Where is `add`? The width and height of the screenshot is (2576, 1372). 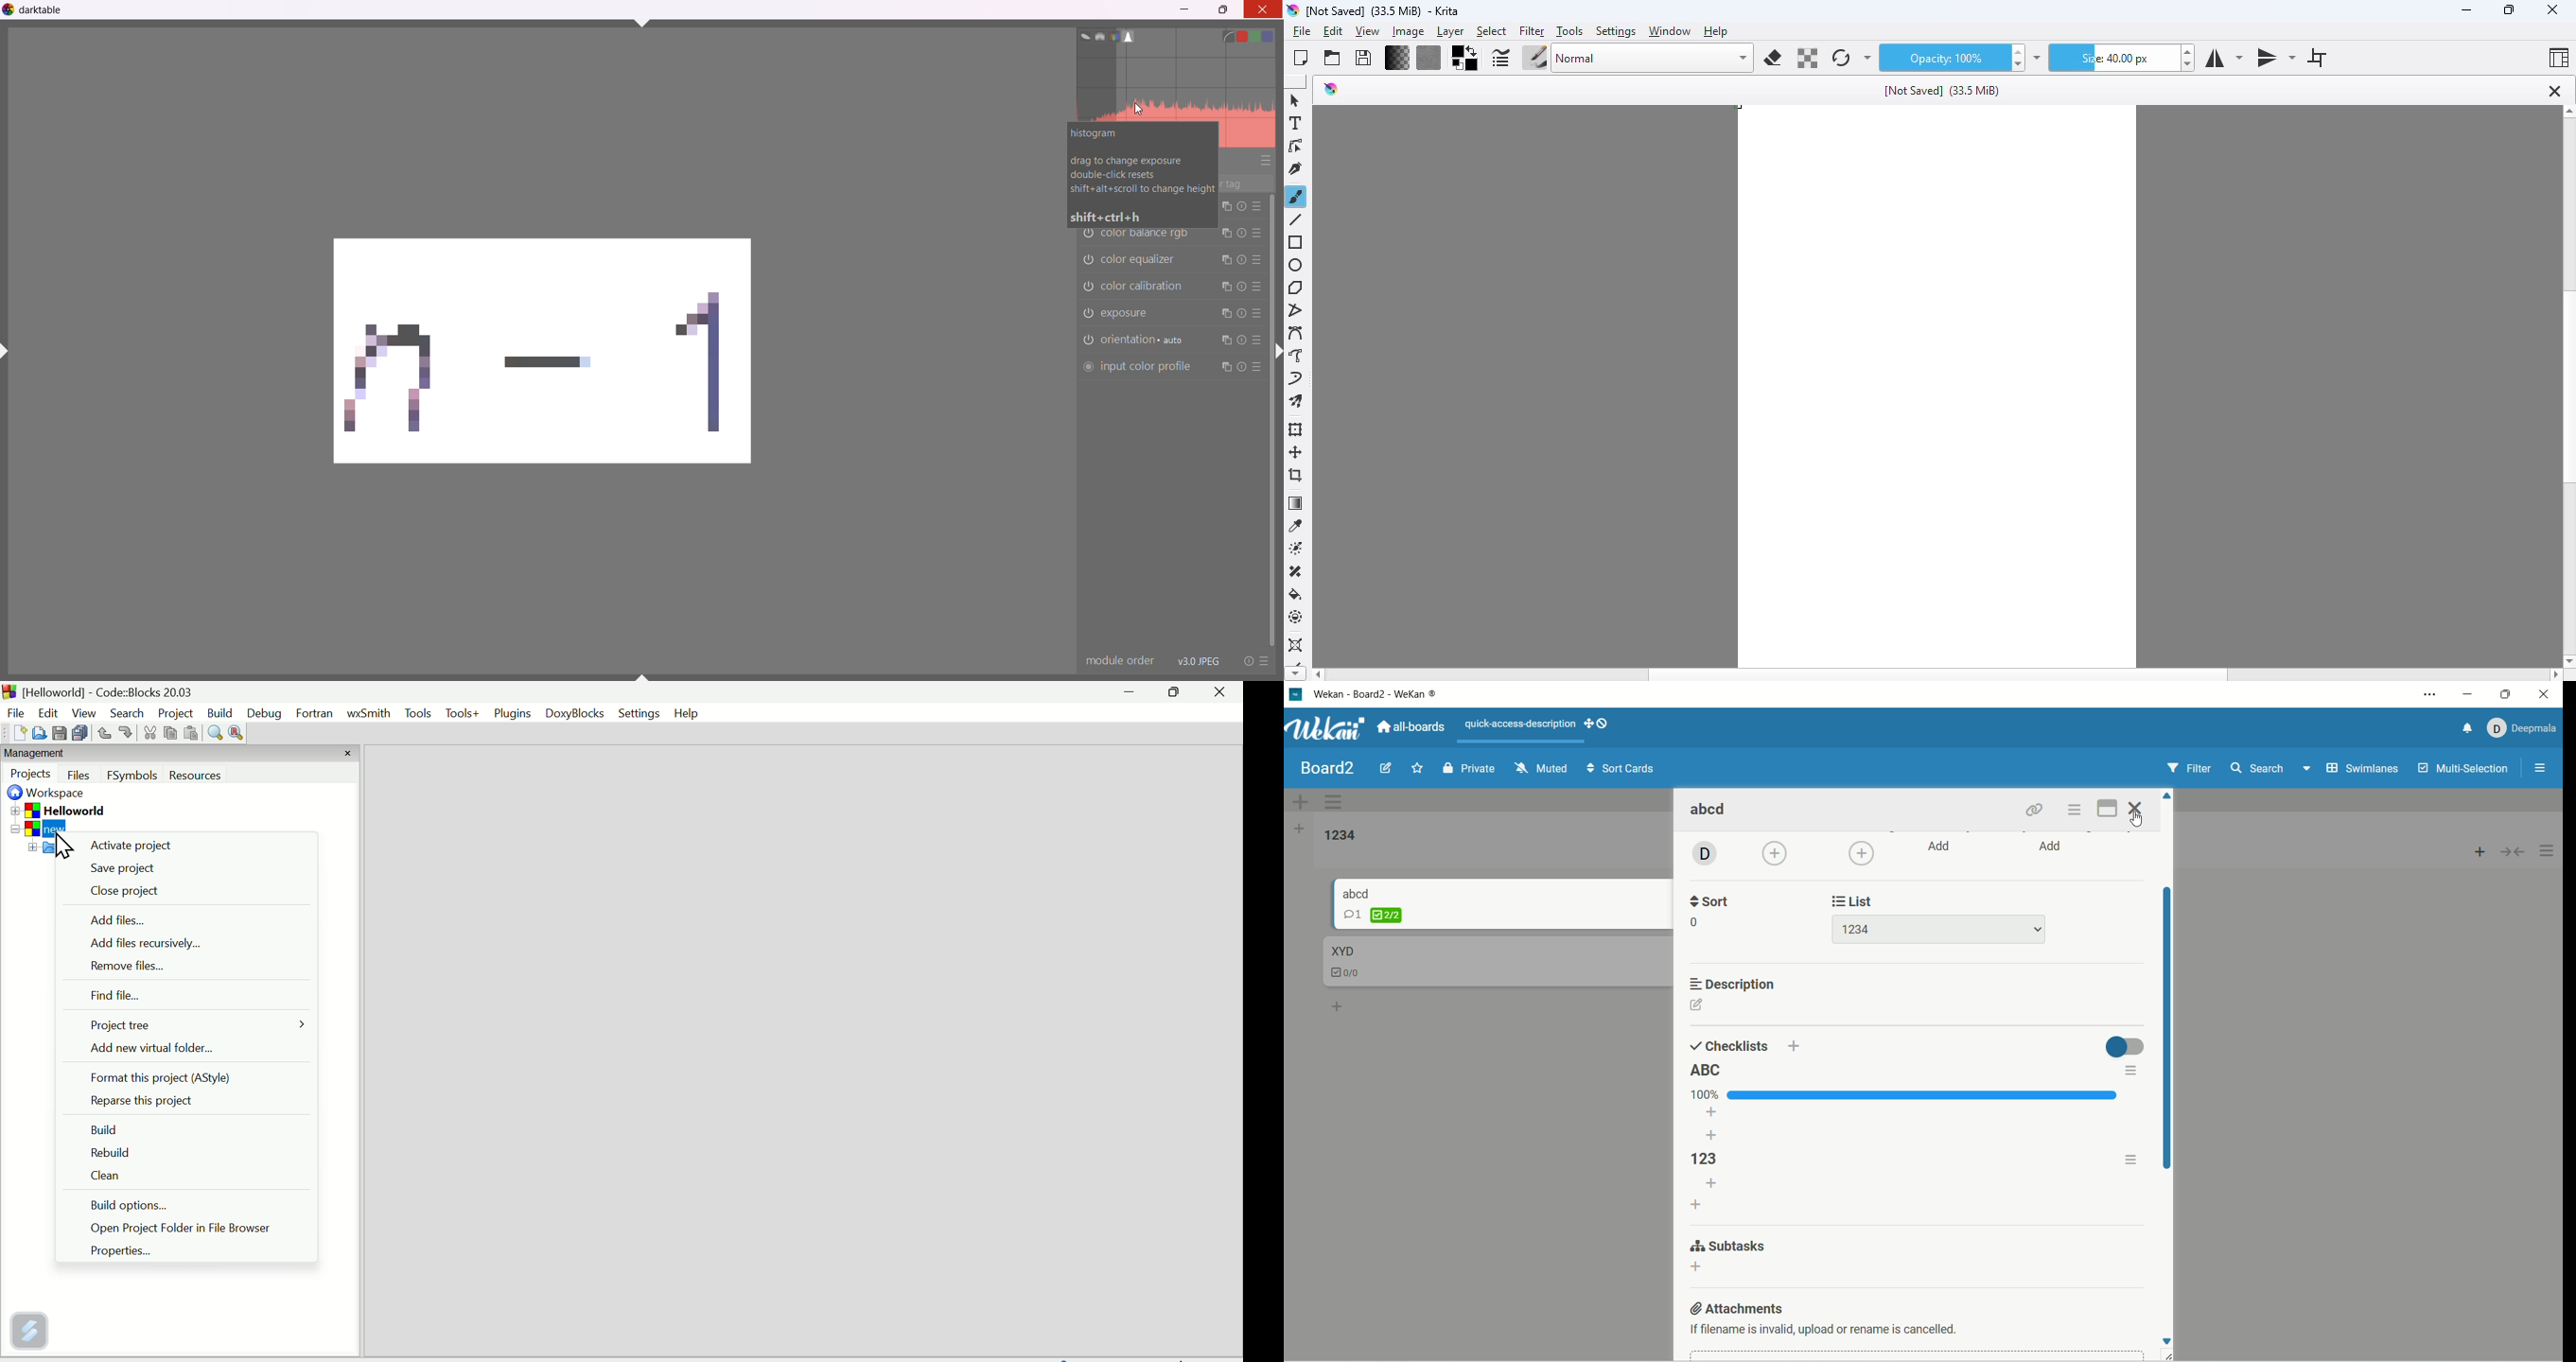 add is located at coordinates (1712, 1110).